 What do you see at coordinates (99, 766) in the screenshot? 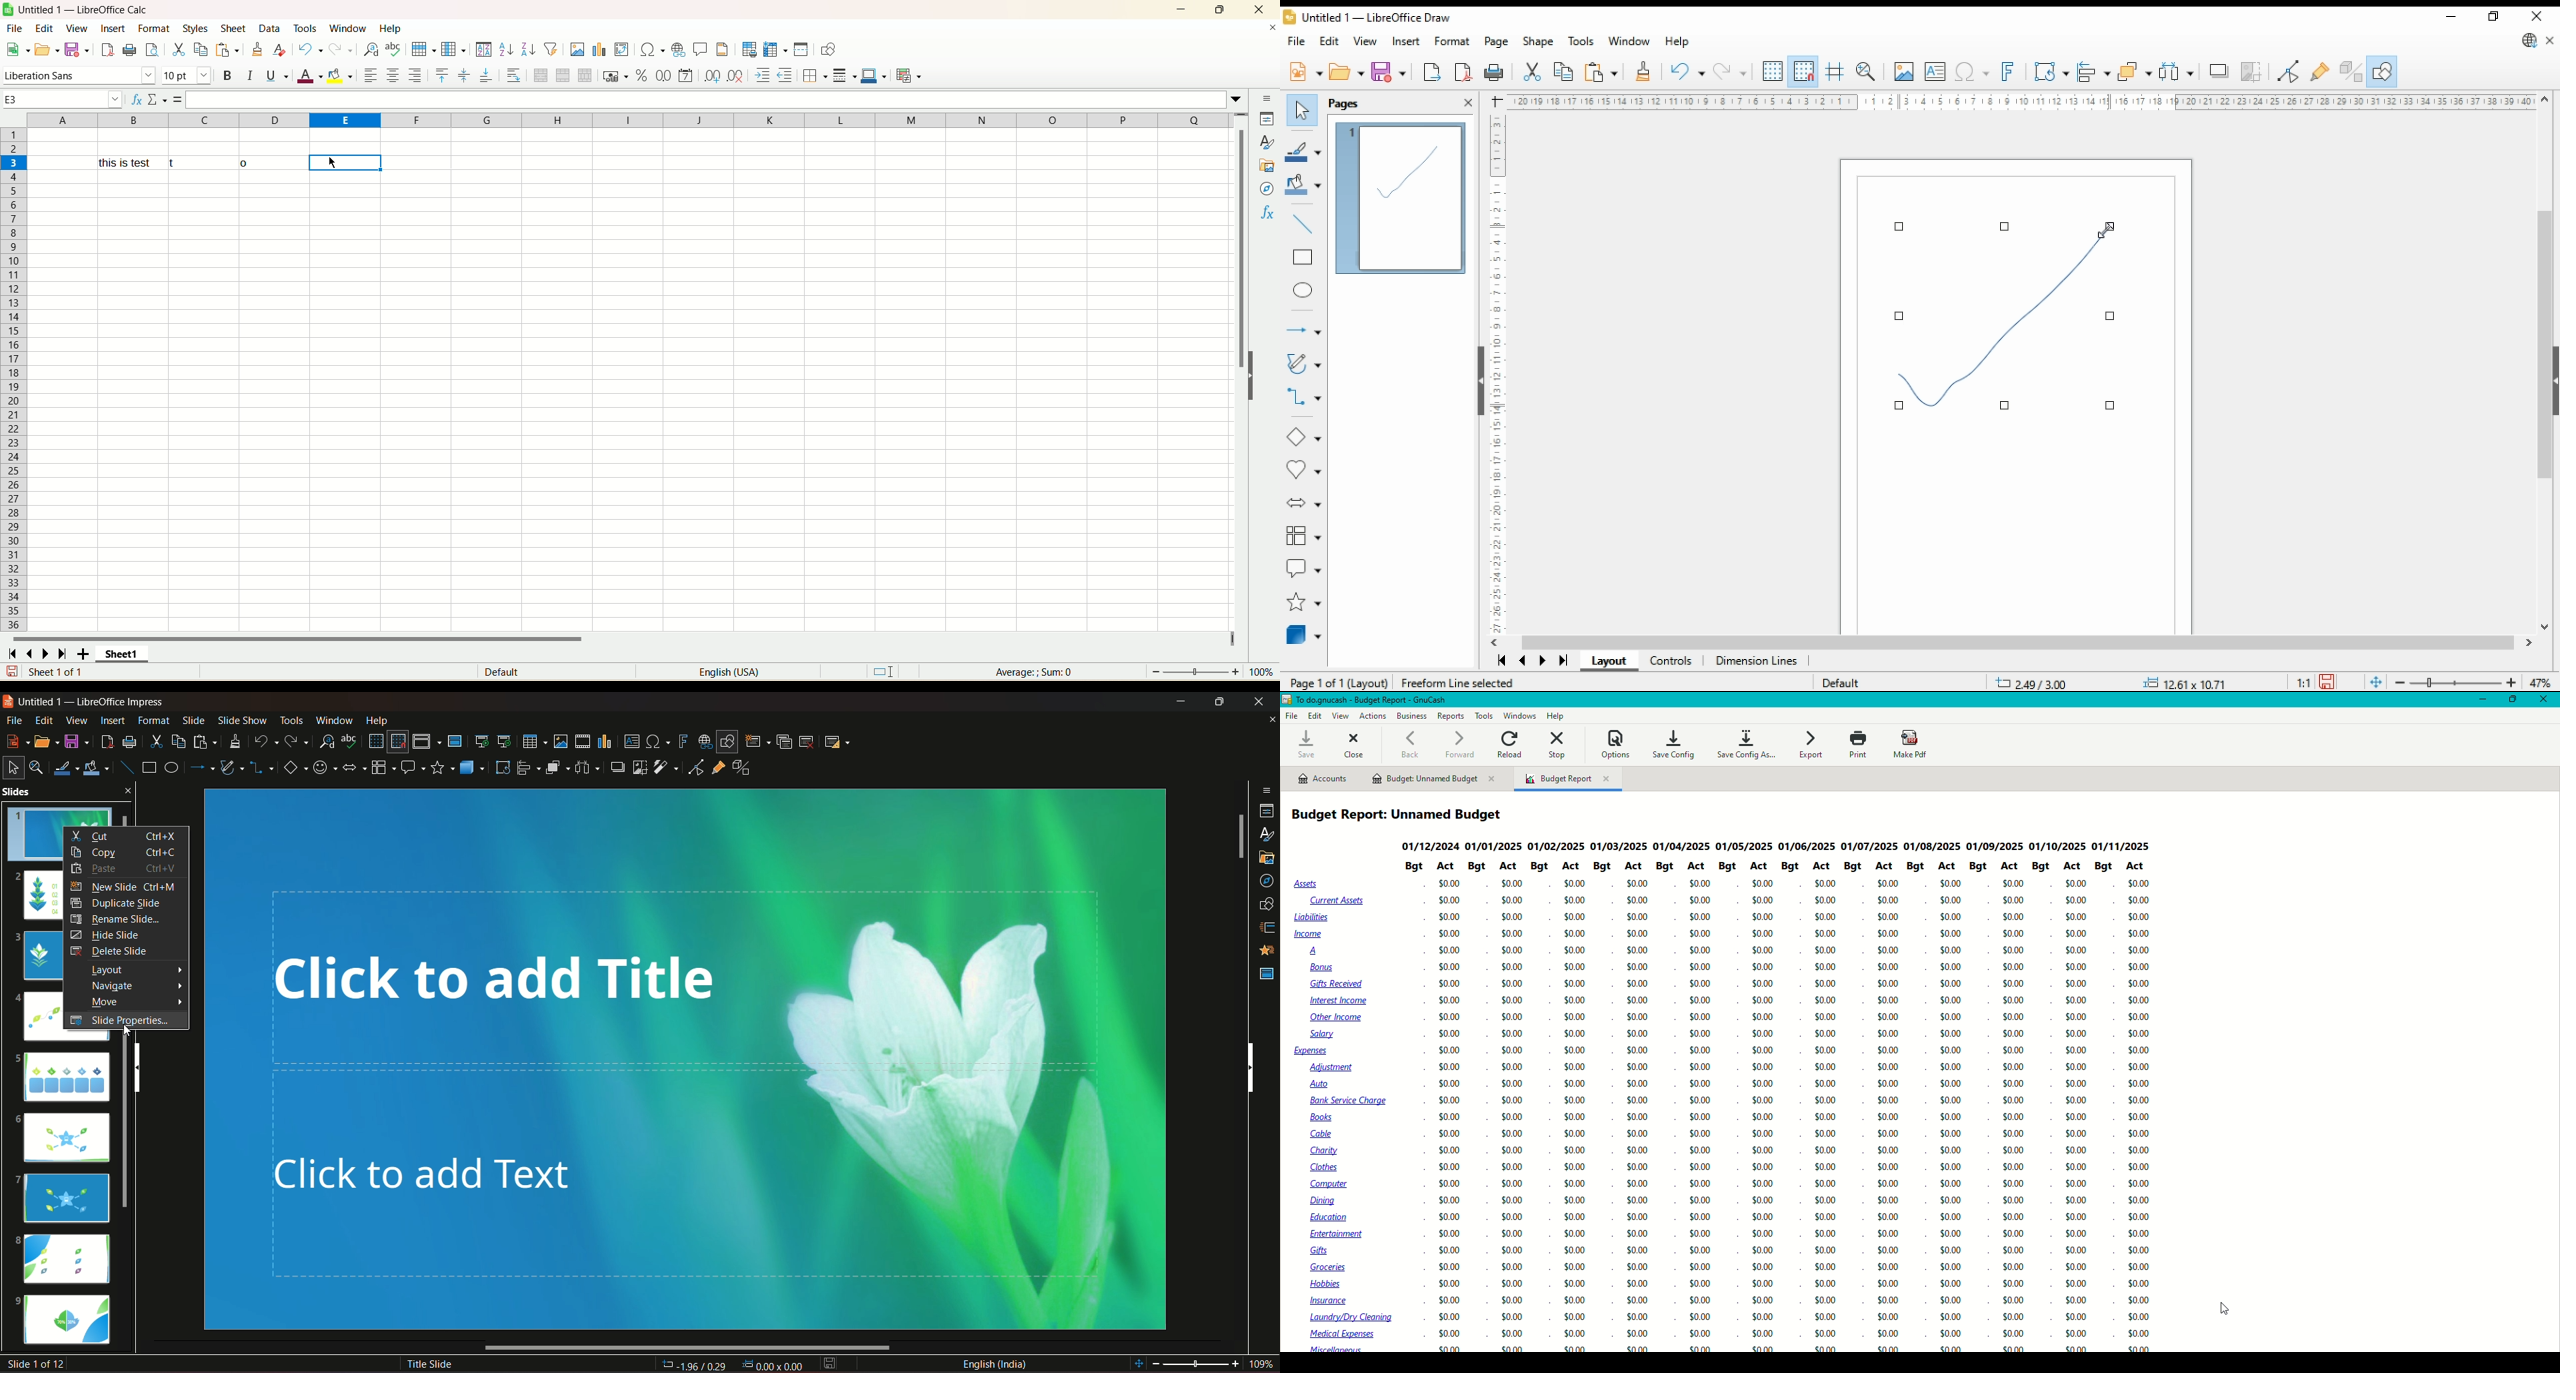
I see `fill color` at bounding box center [99, 766].